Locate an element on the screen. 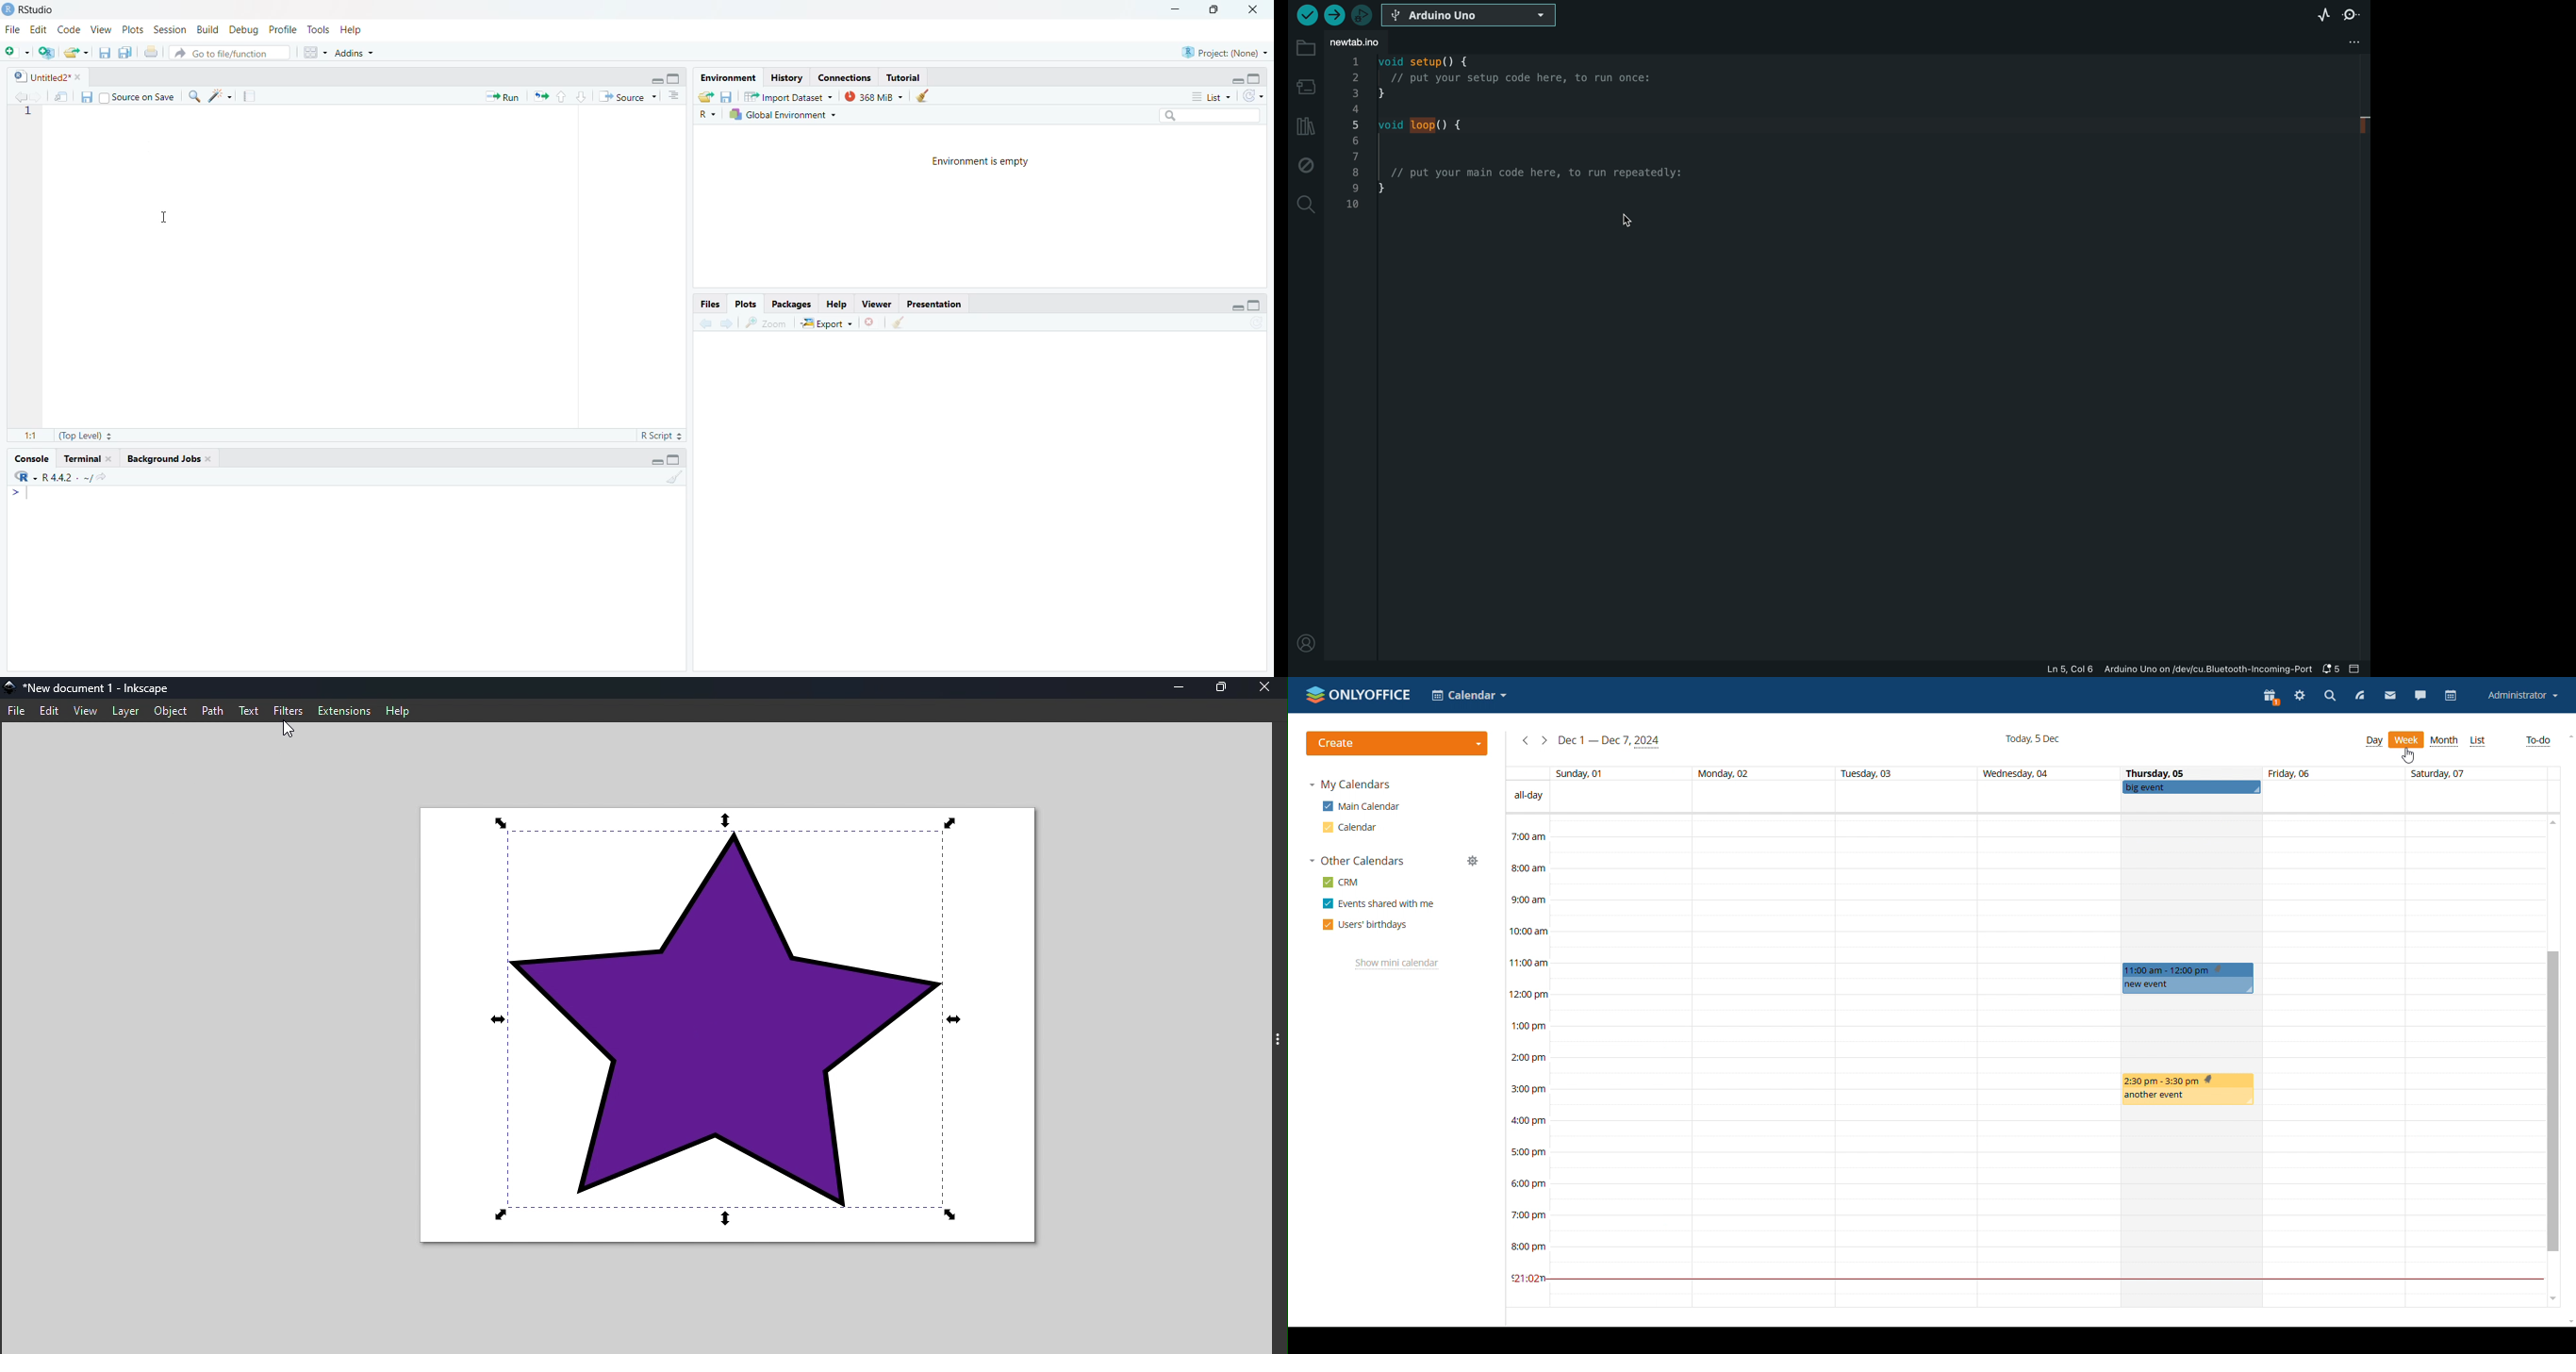  downward is located at coordinates (583, 98).